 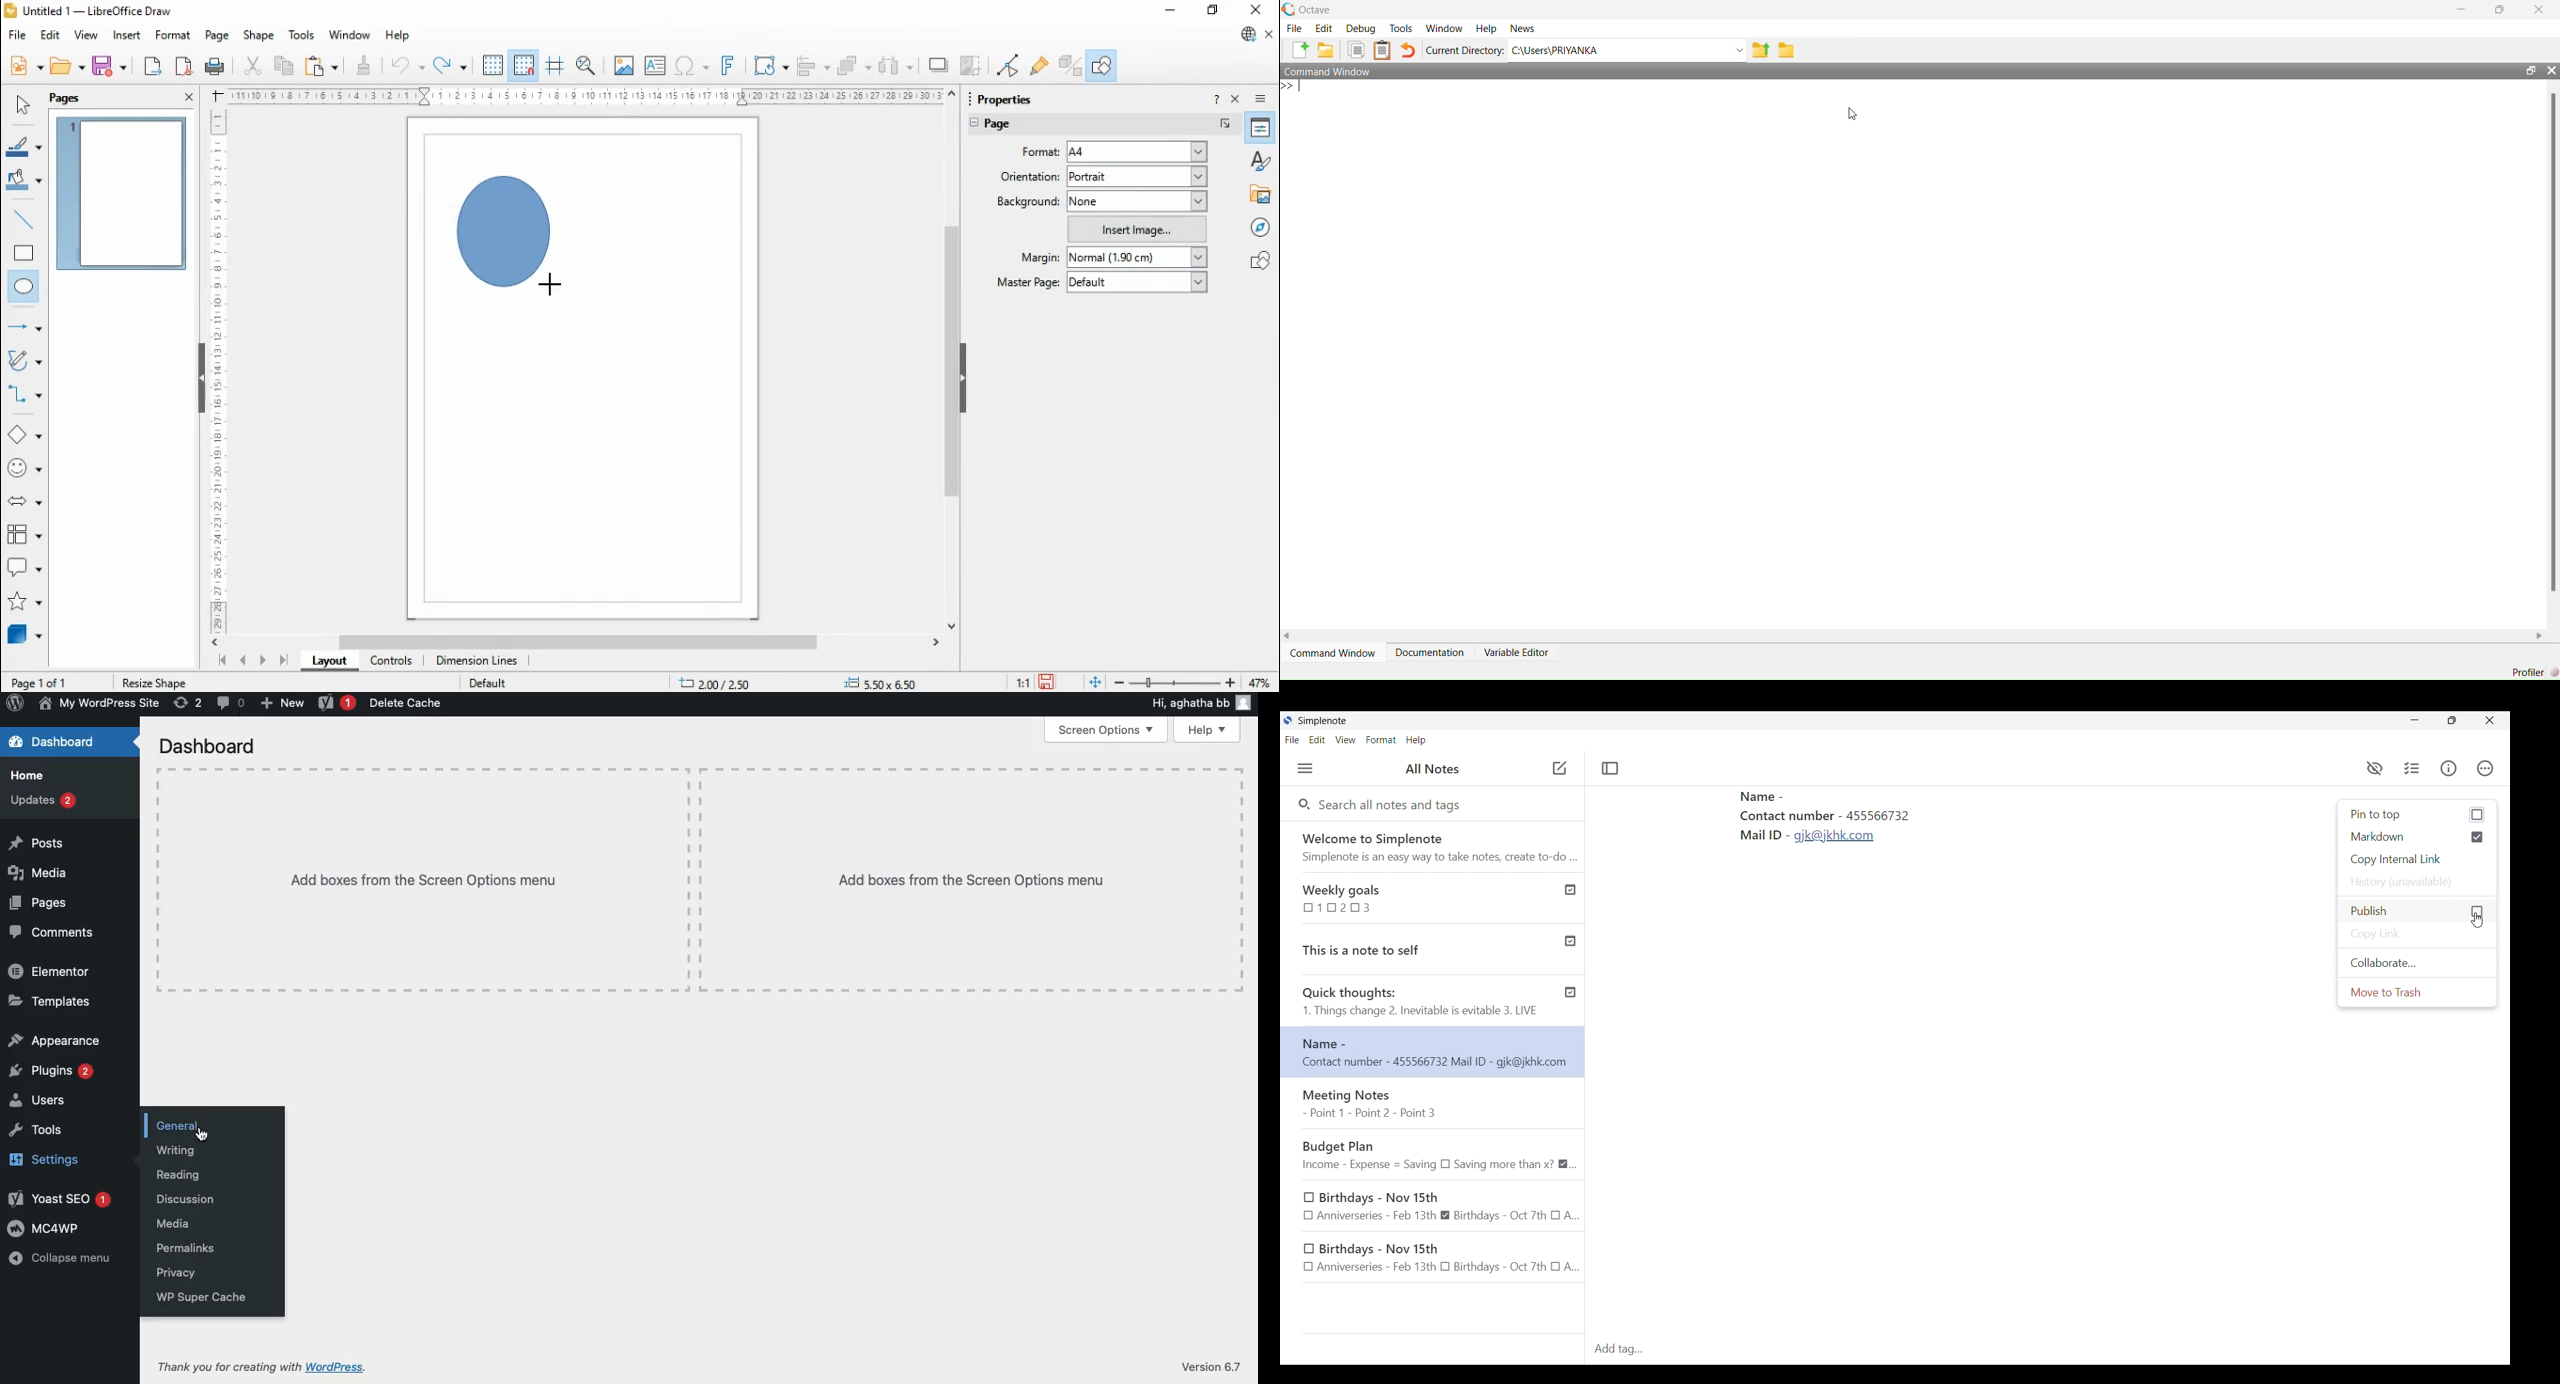 What do you see at coordinates (35, 842) in the screenshot?
I see `Posts` at bounding box center [35, 842].